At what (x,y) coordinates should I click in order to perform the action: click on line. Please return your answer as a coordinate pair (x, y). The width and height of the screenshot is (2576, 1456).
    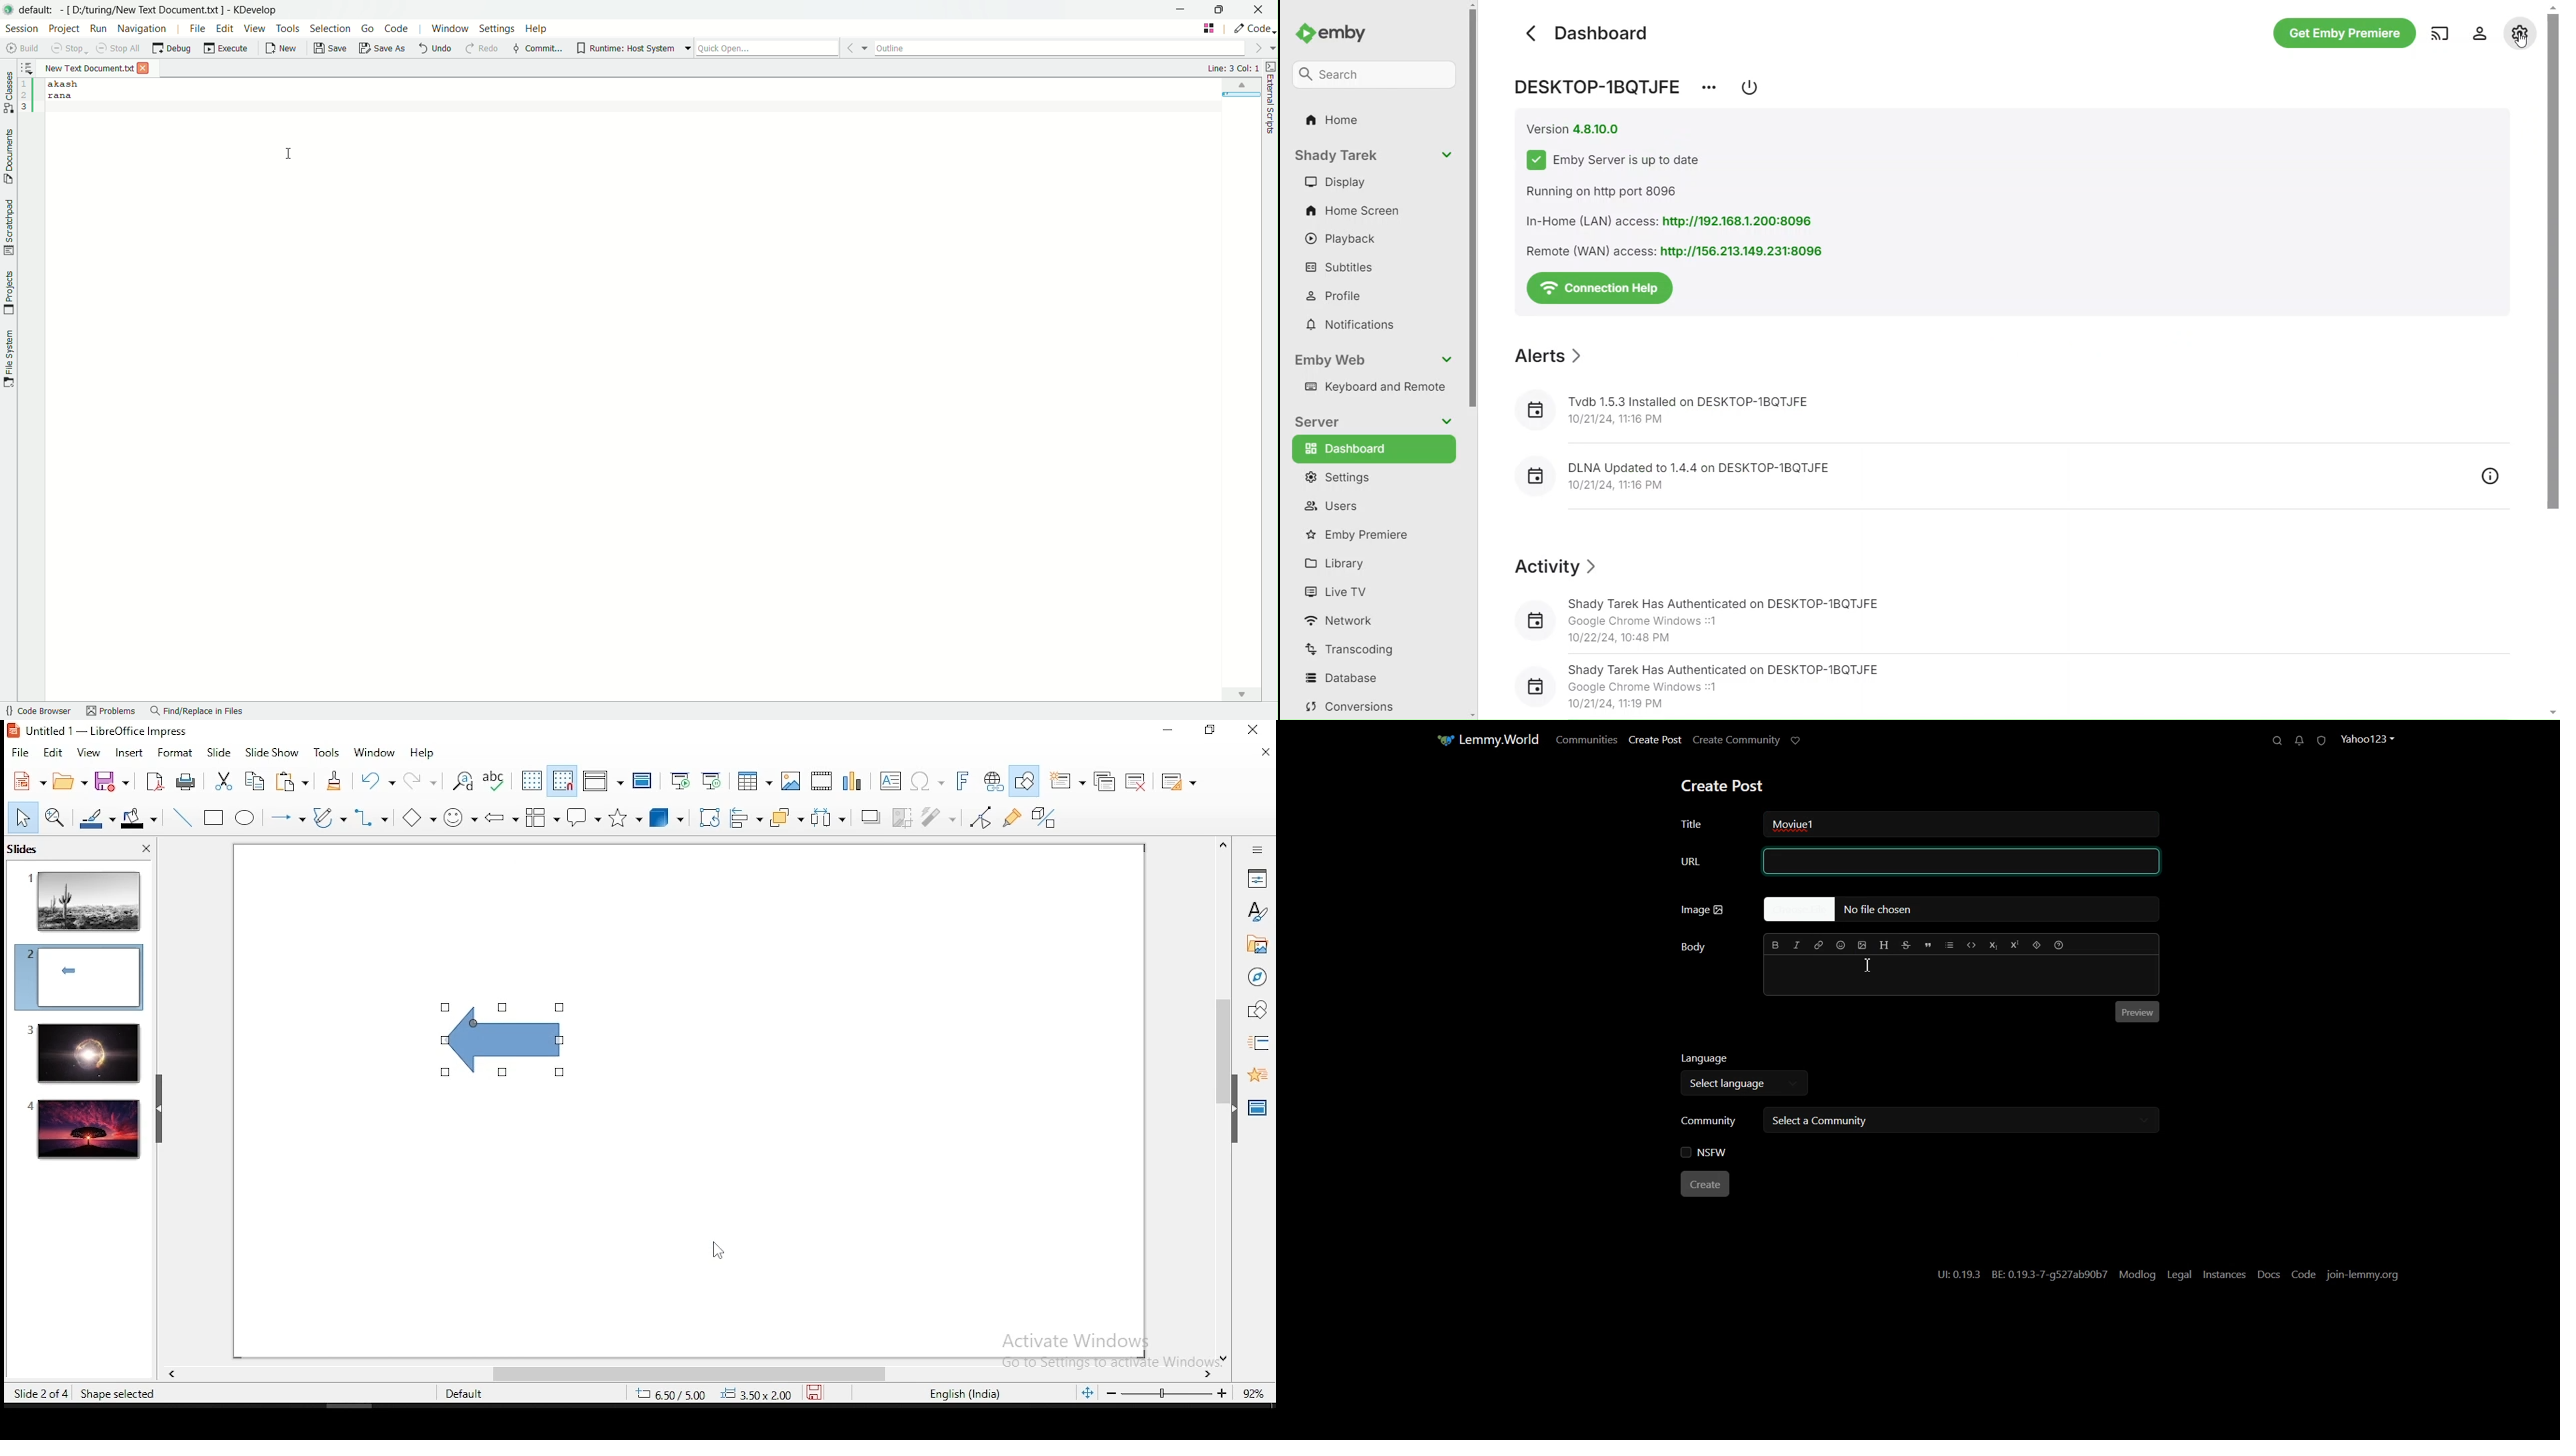
    Looking at the image, I should click on (180, 818).